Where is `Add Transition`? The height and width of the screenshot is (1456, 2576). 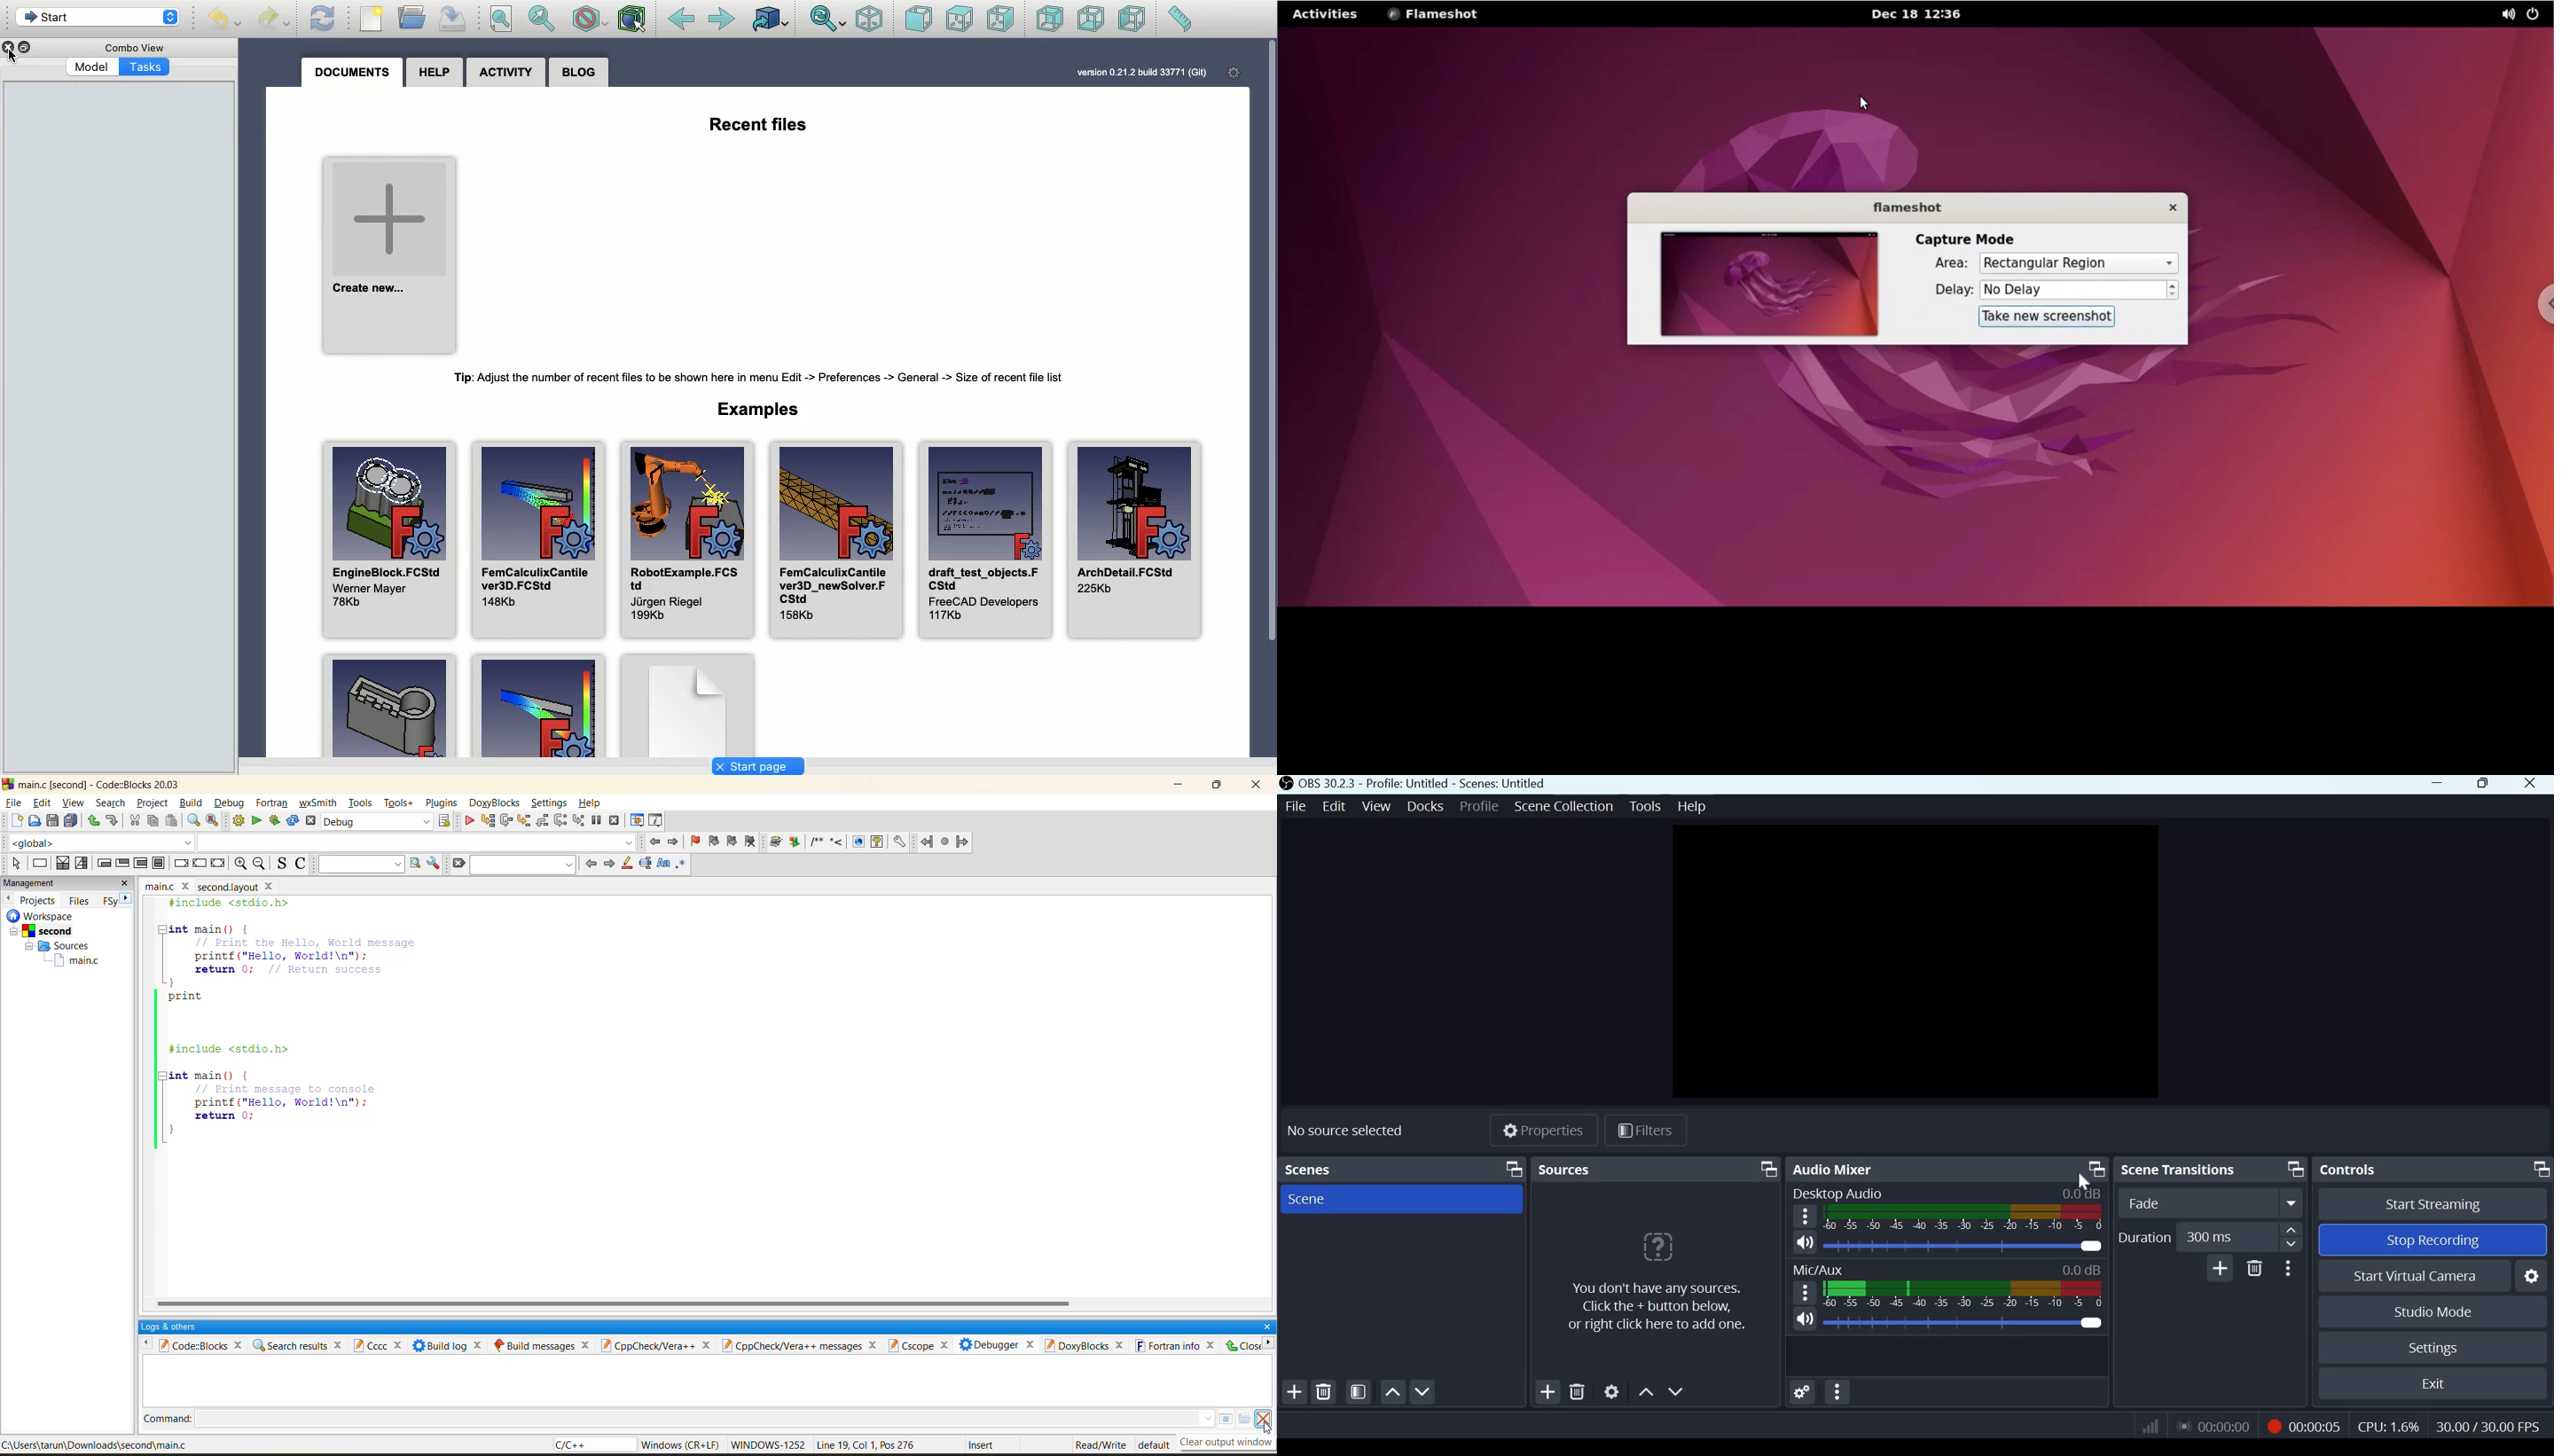 Add Transition is located at coordinates (2219, 1268).